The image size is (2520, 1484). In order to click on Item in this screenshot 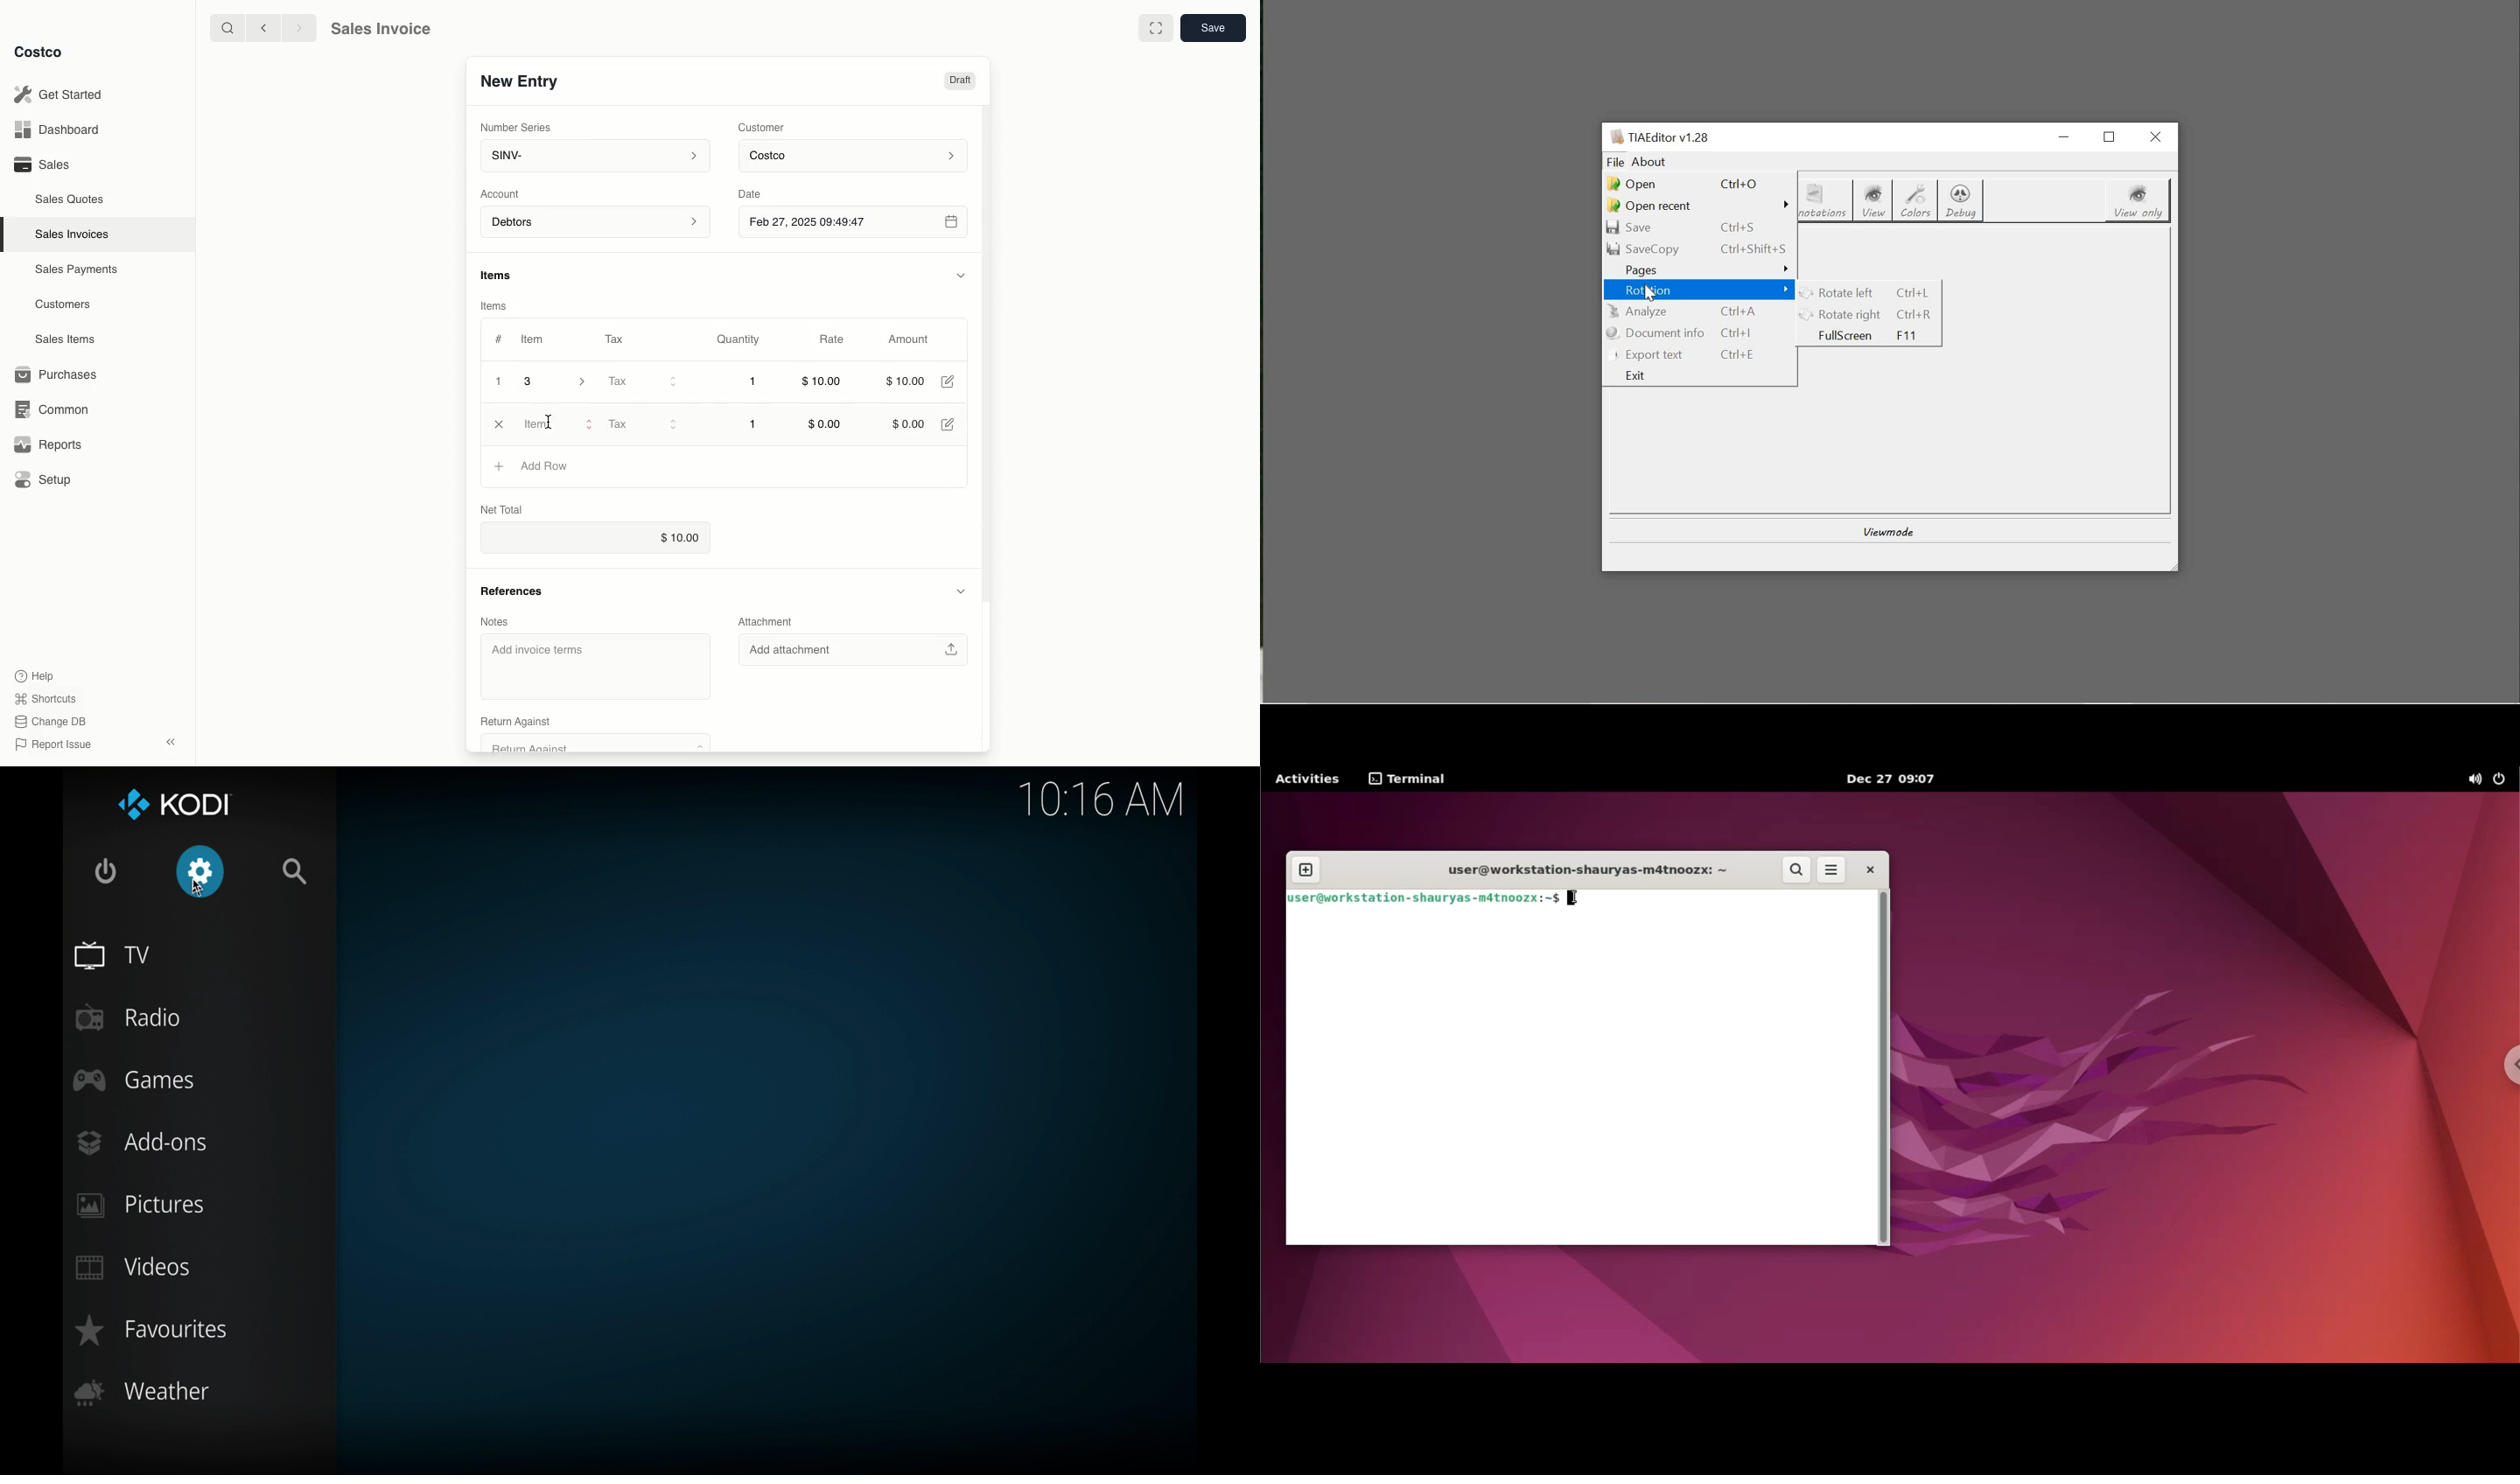, I will do `click(534, 339)`.